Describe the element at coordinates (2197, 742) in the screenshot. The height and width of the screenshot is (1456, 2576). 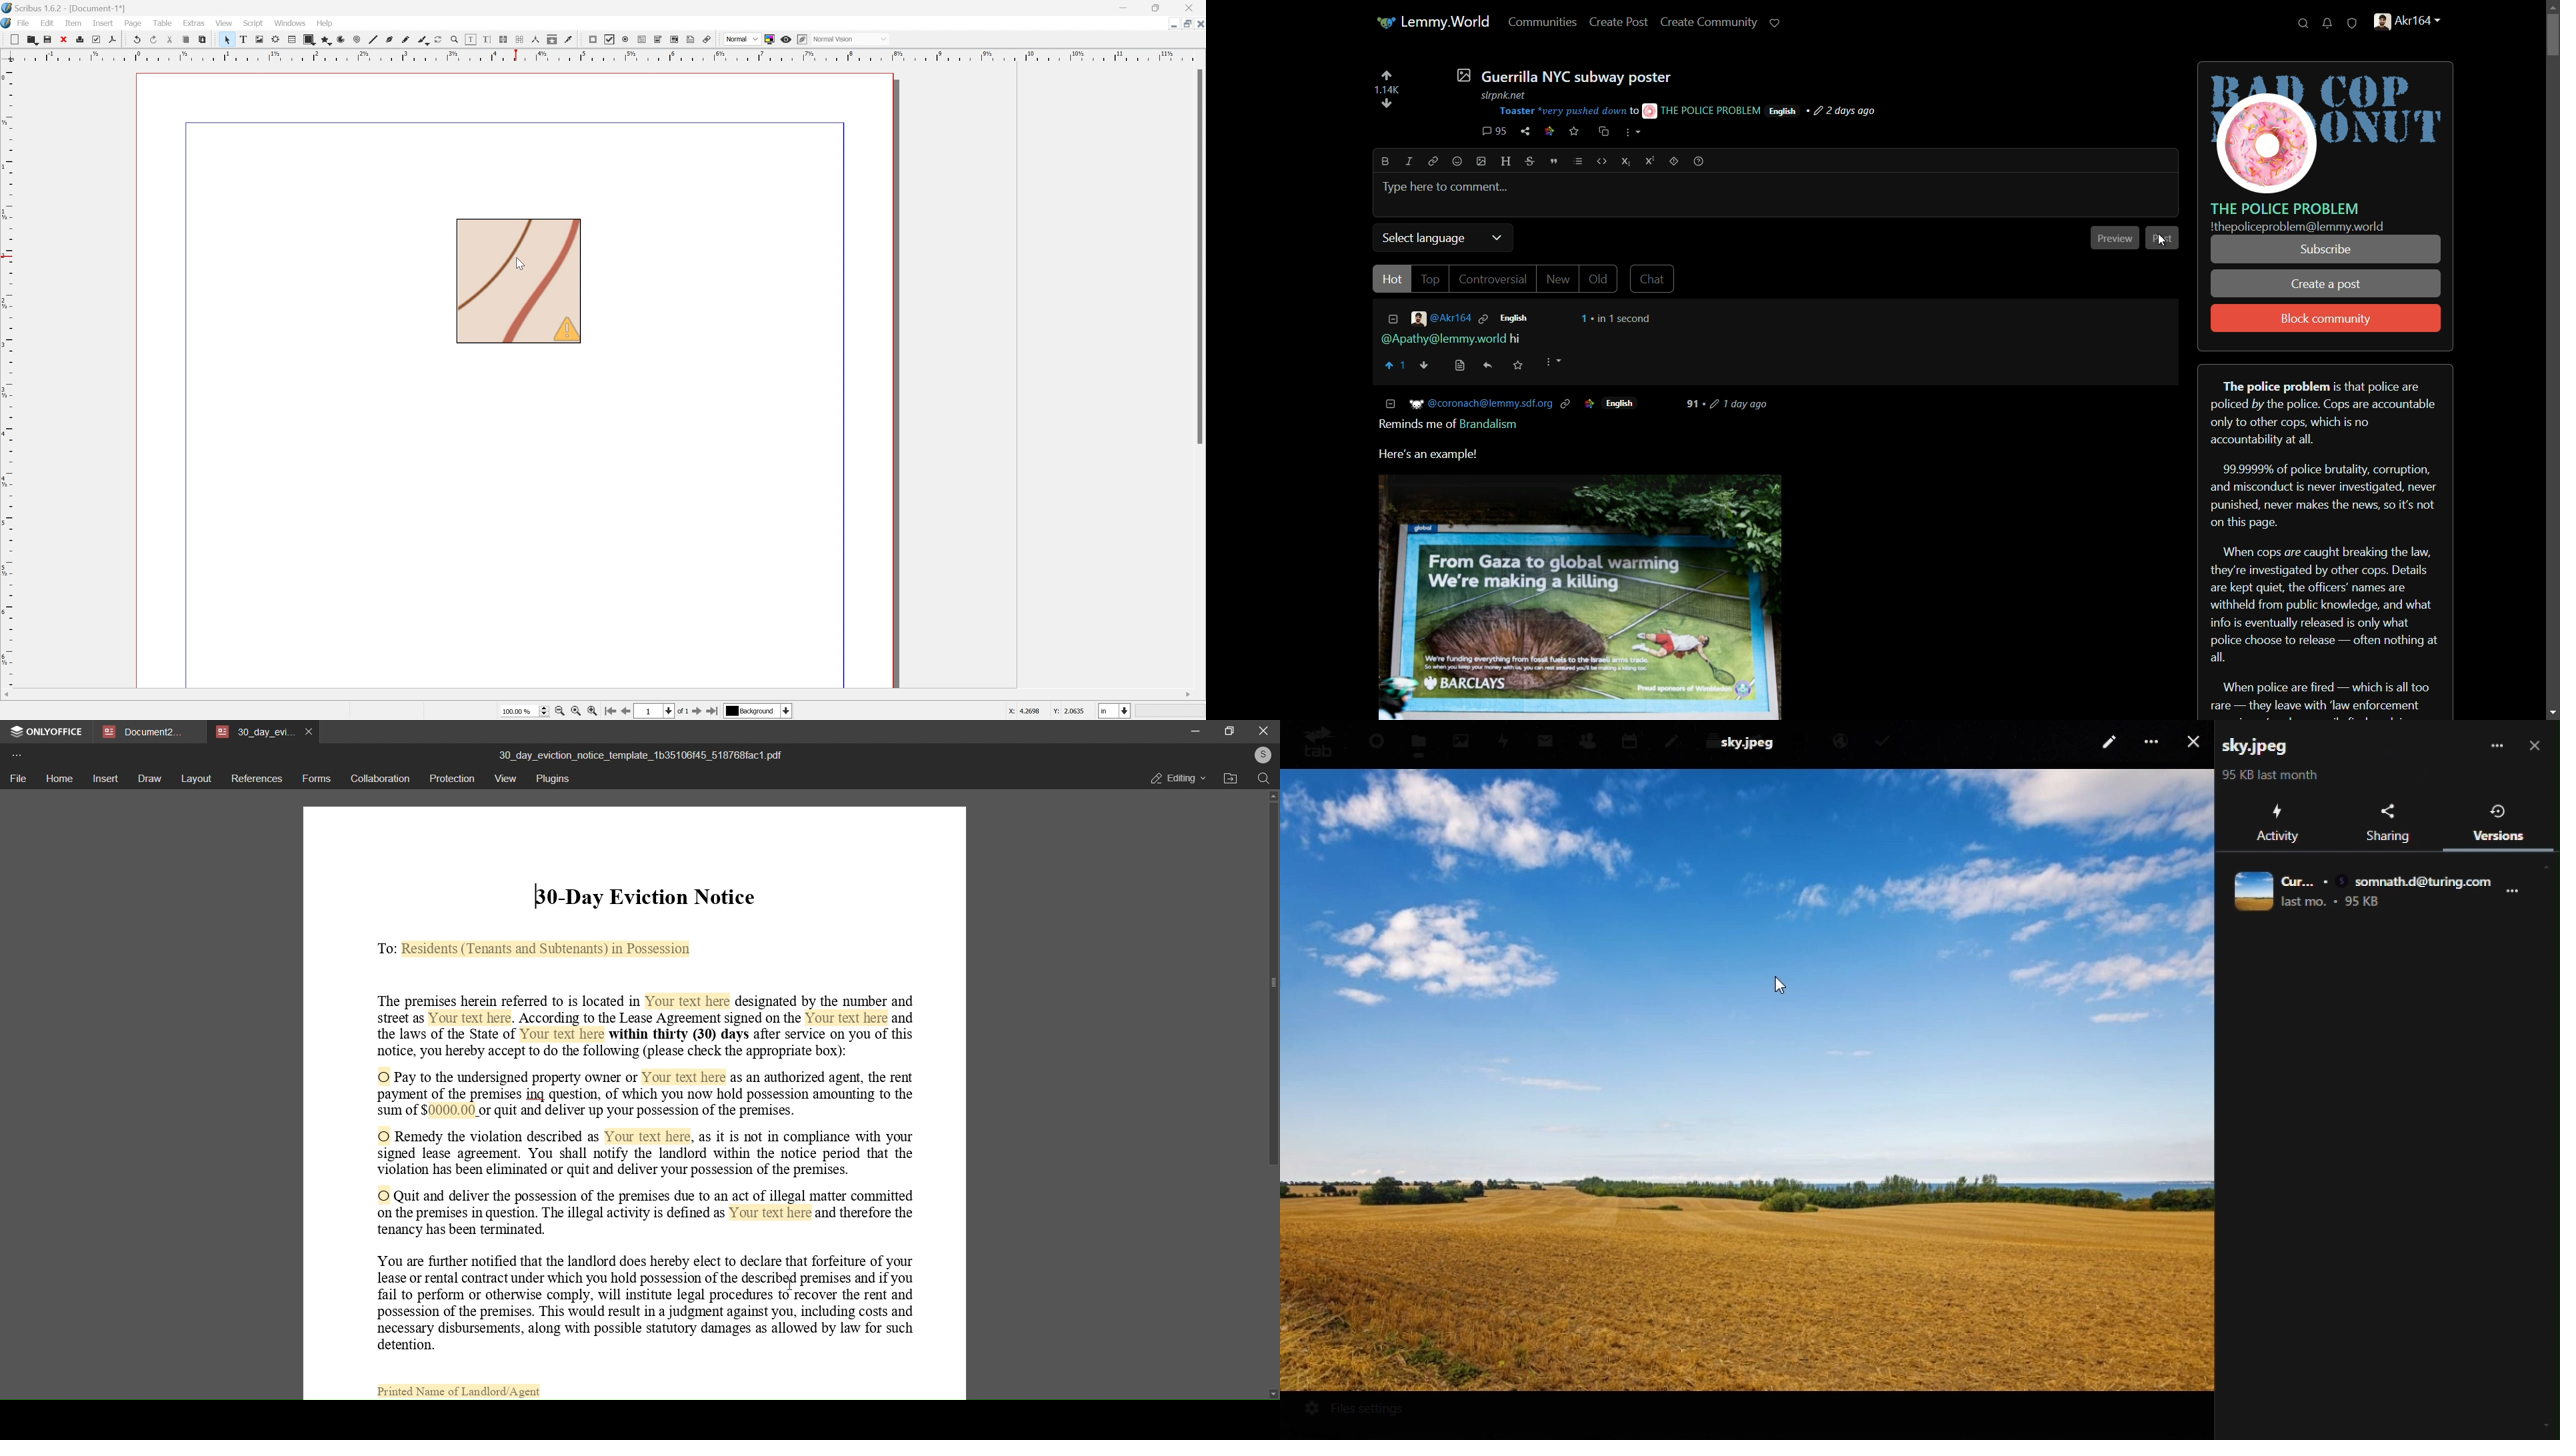
I see `Close` at that location.